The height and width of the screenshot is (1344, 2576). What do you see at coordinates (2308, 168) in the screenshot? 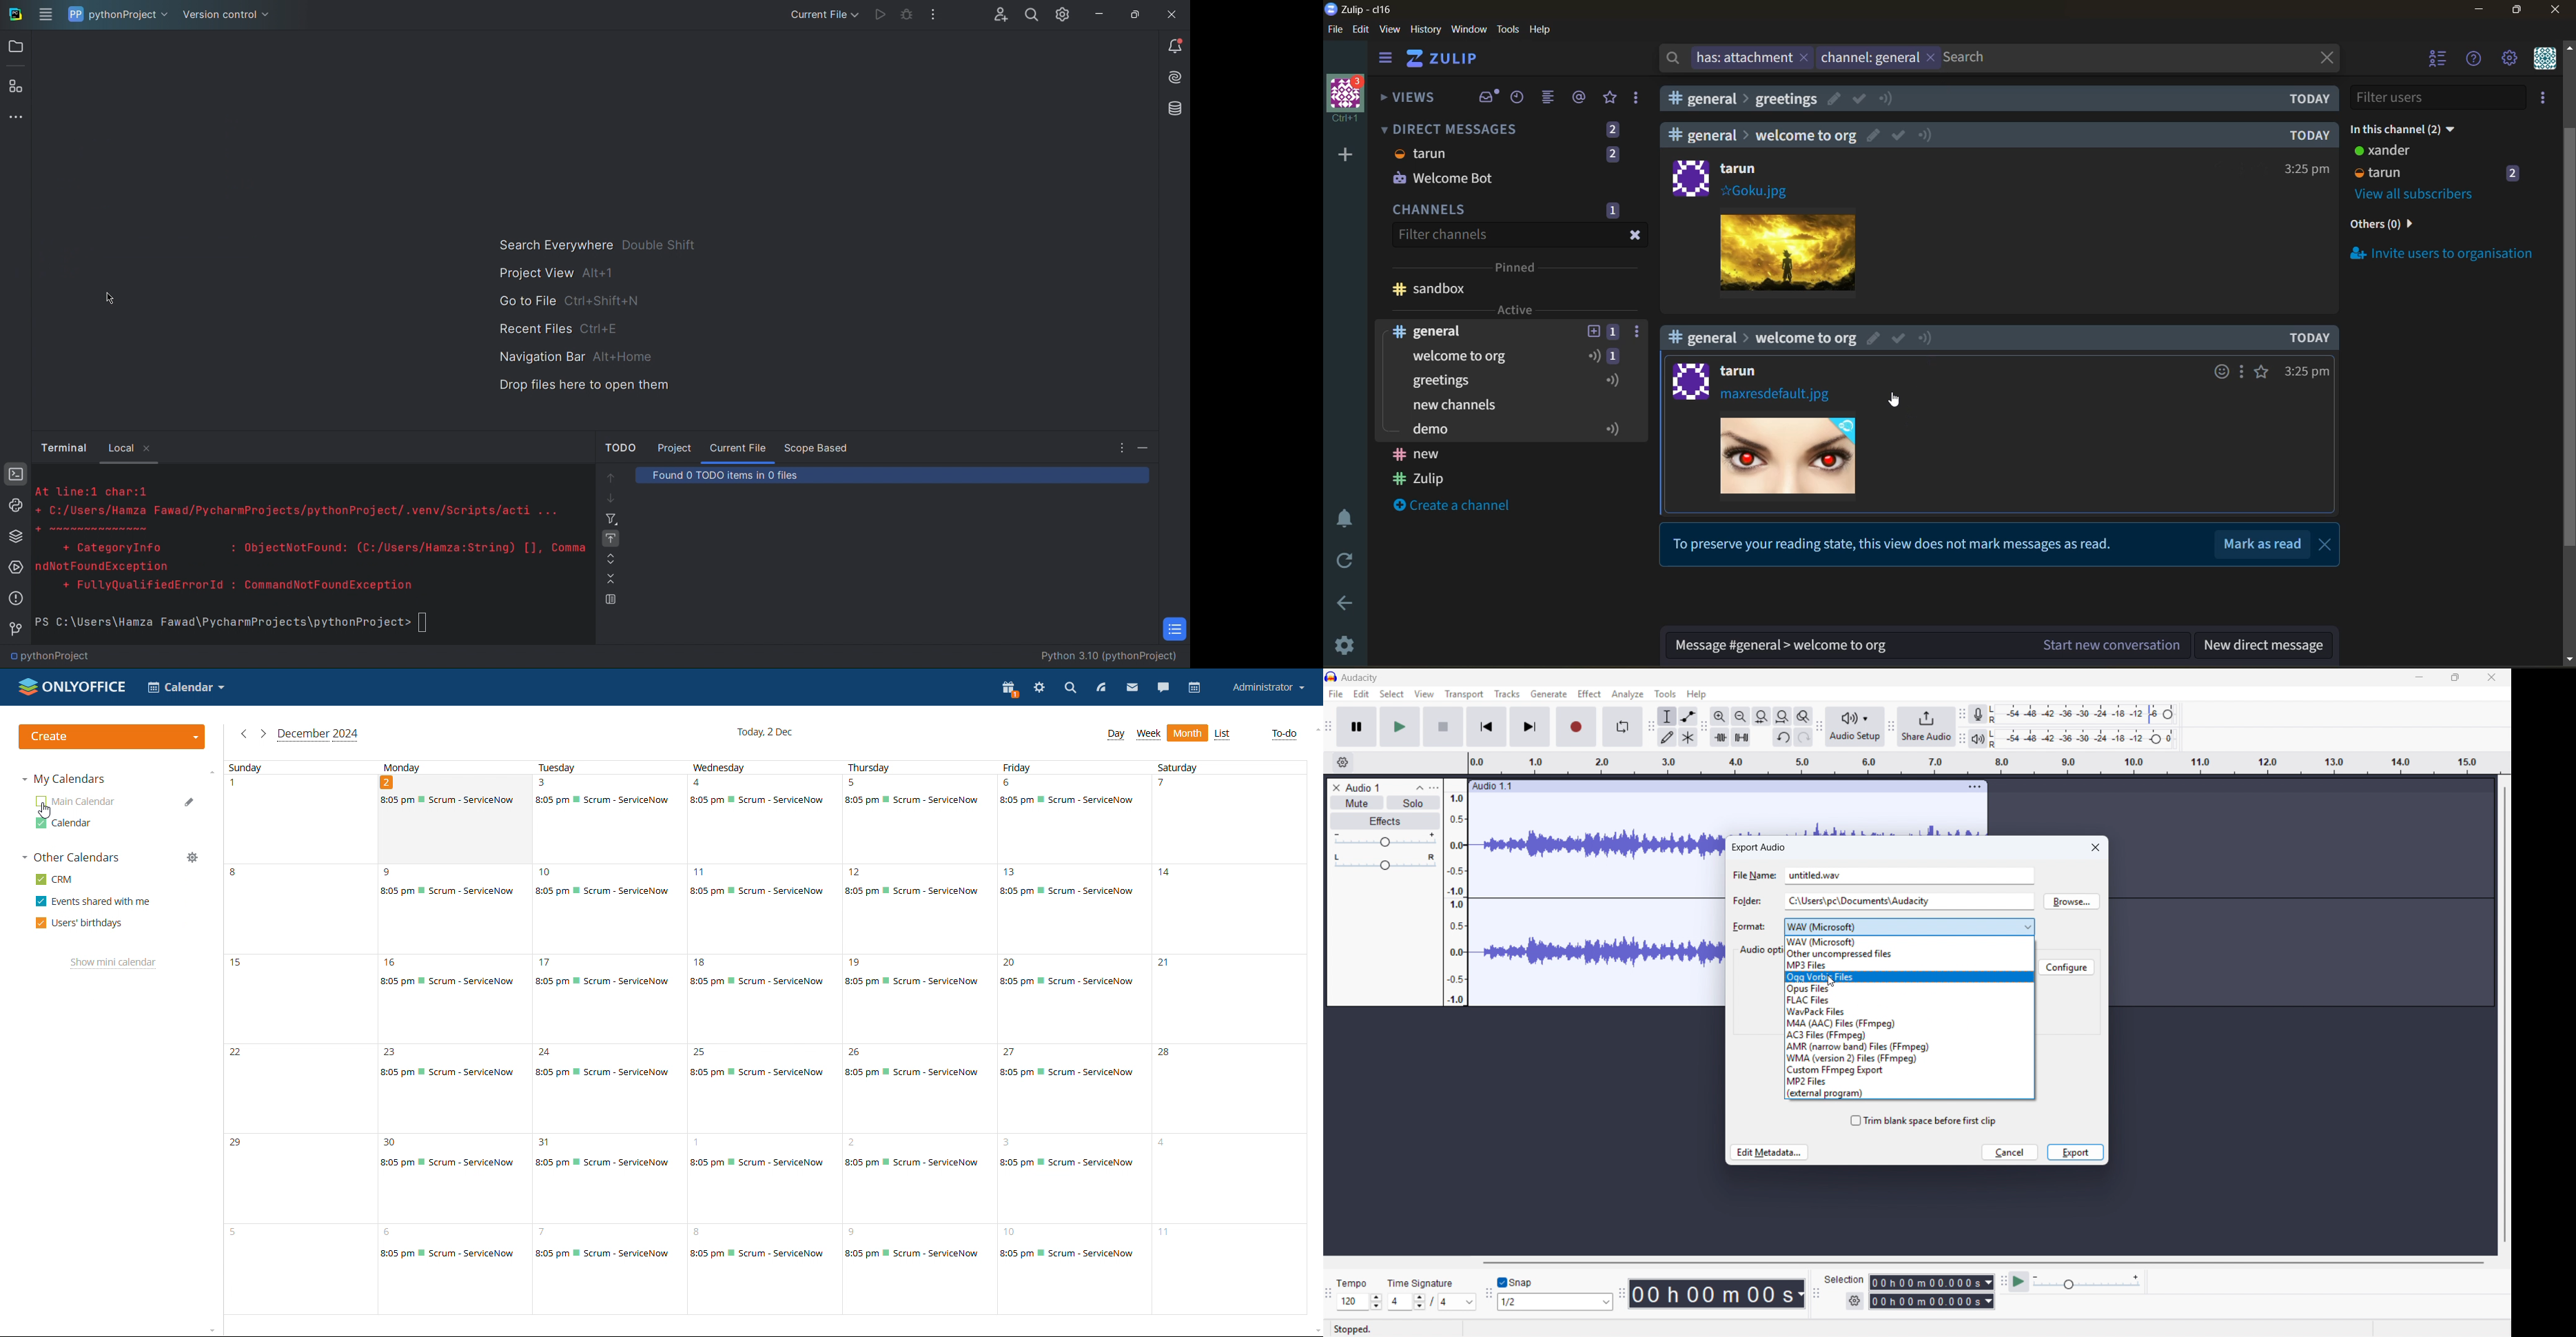
I see `325pm` at bounding box center [2308, 168].